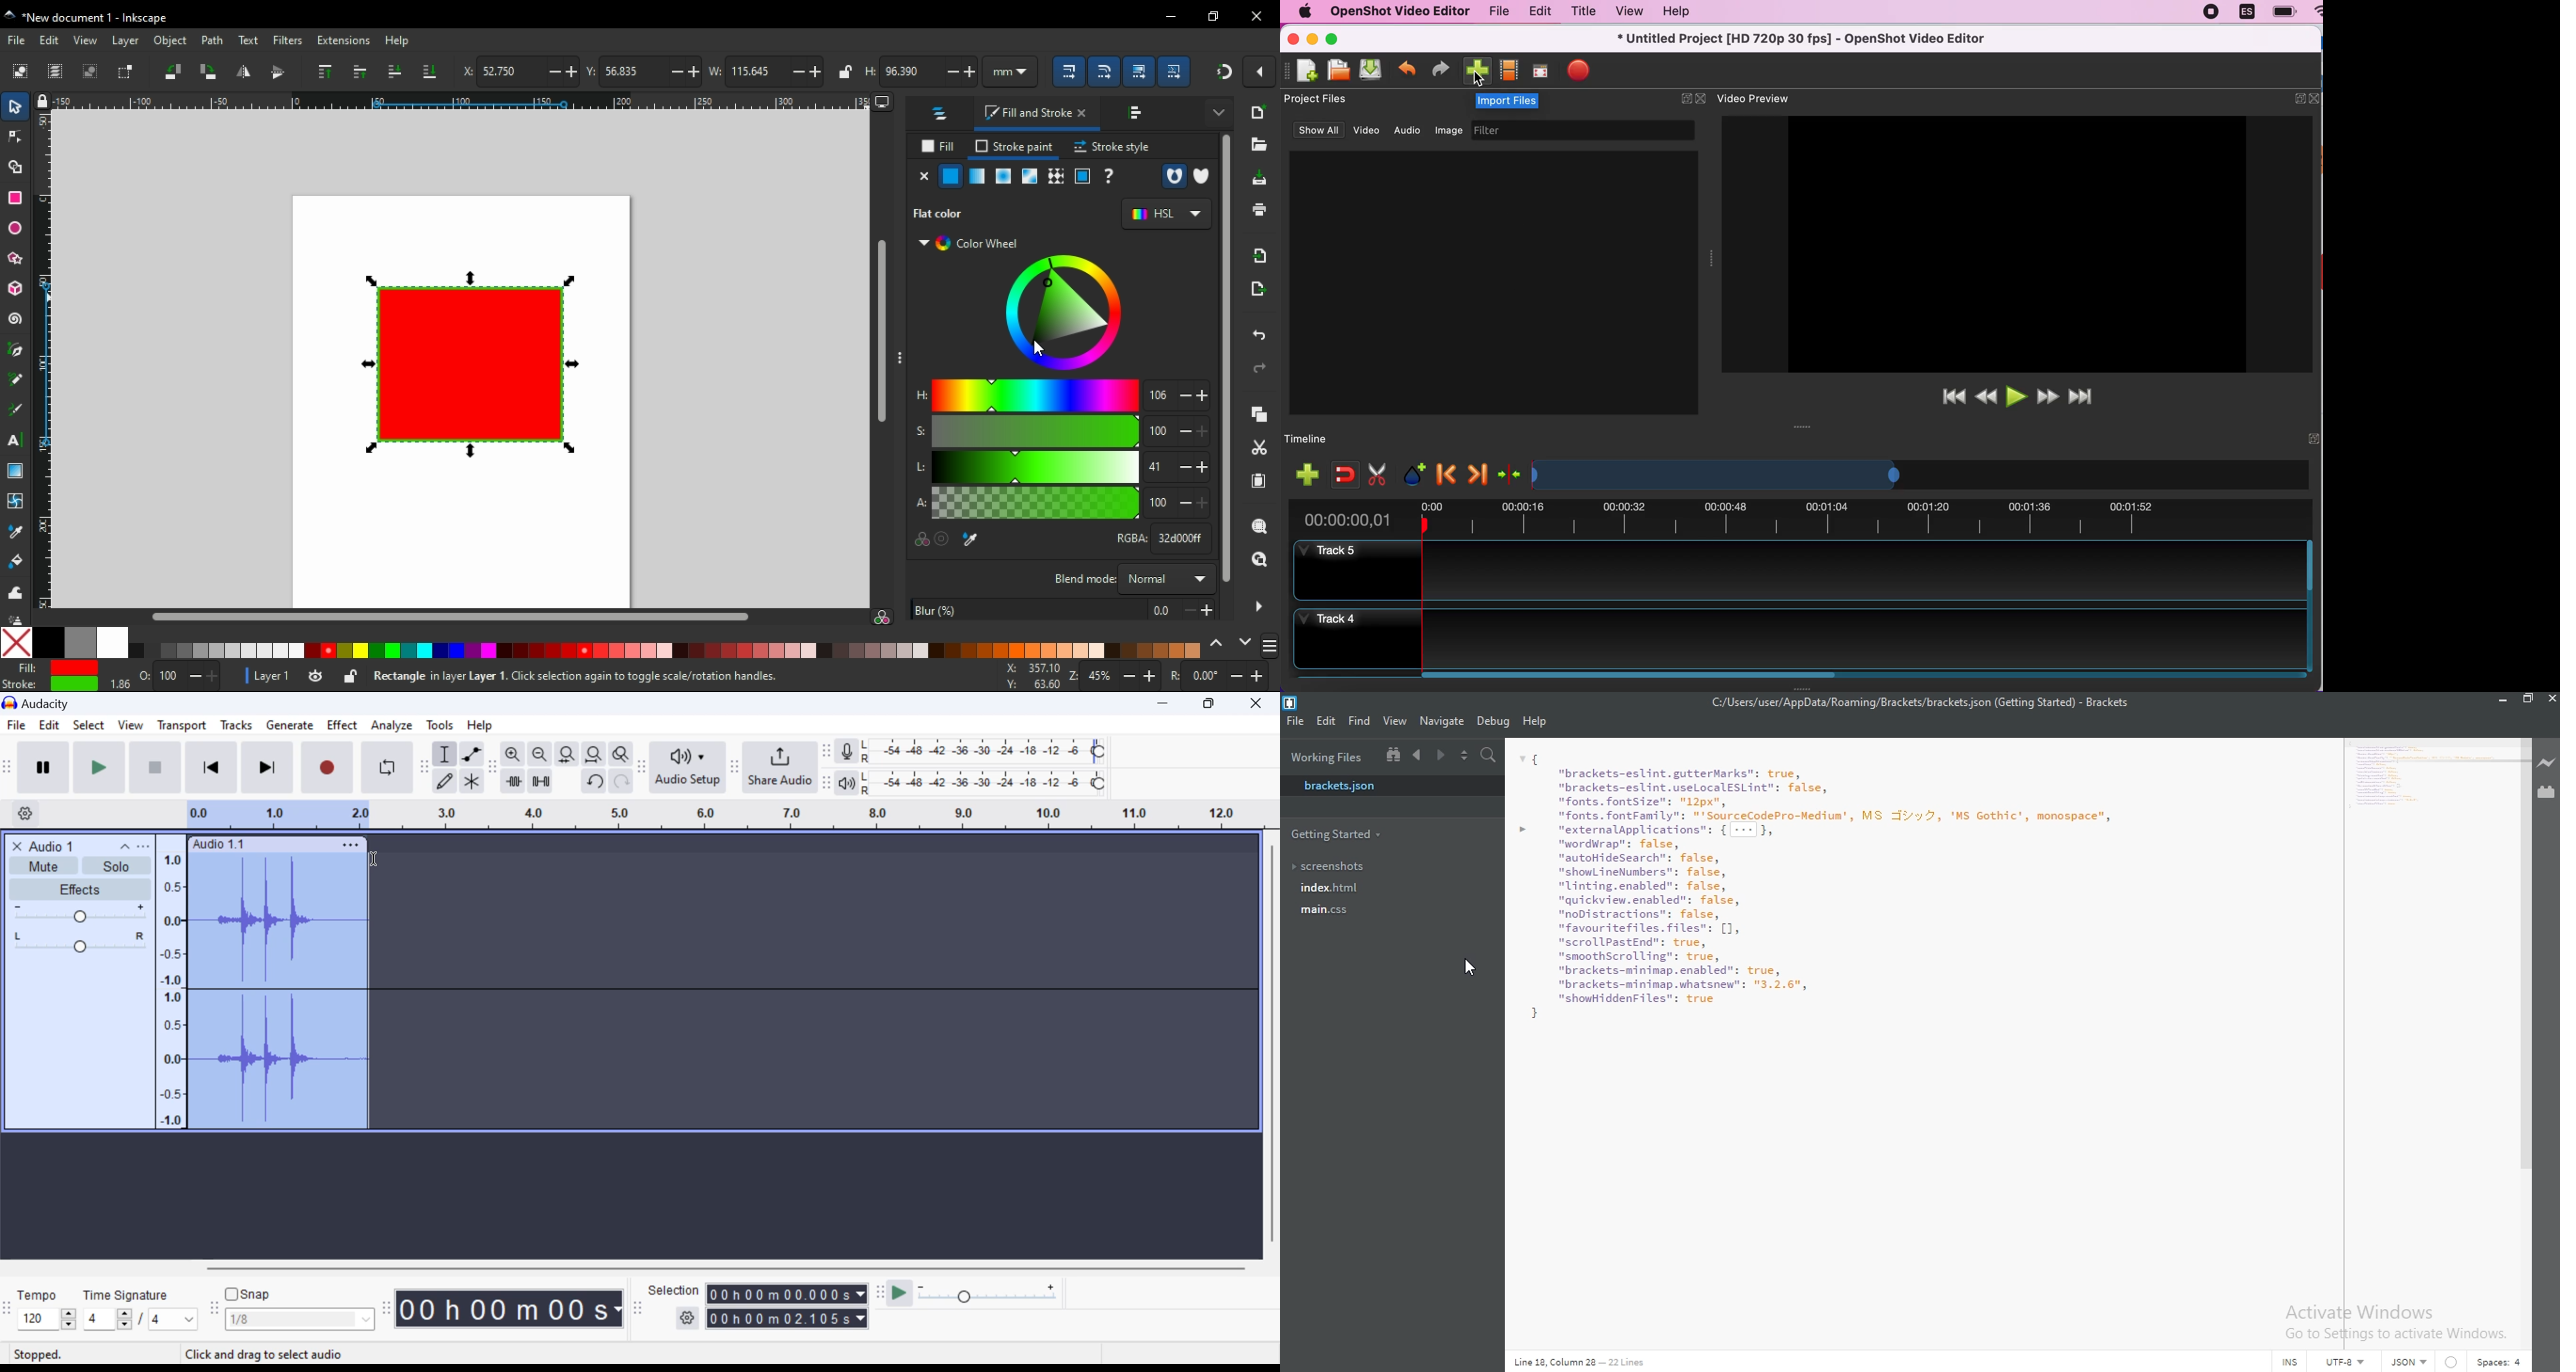 This screenshot has width=2576, height=1372. I want to click on View, so click(129, 728).